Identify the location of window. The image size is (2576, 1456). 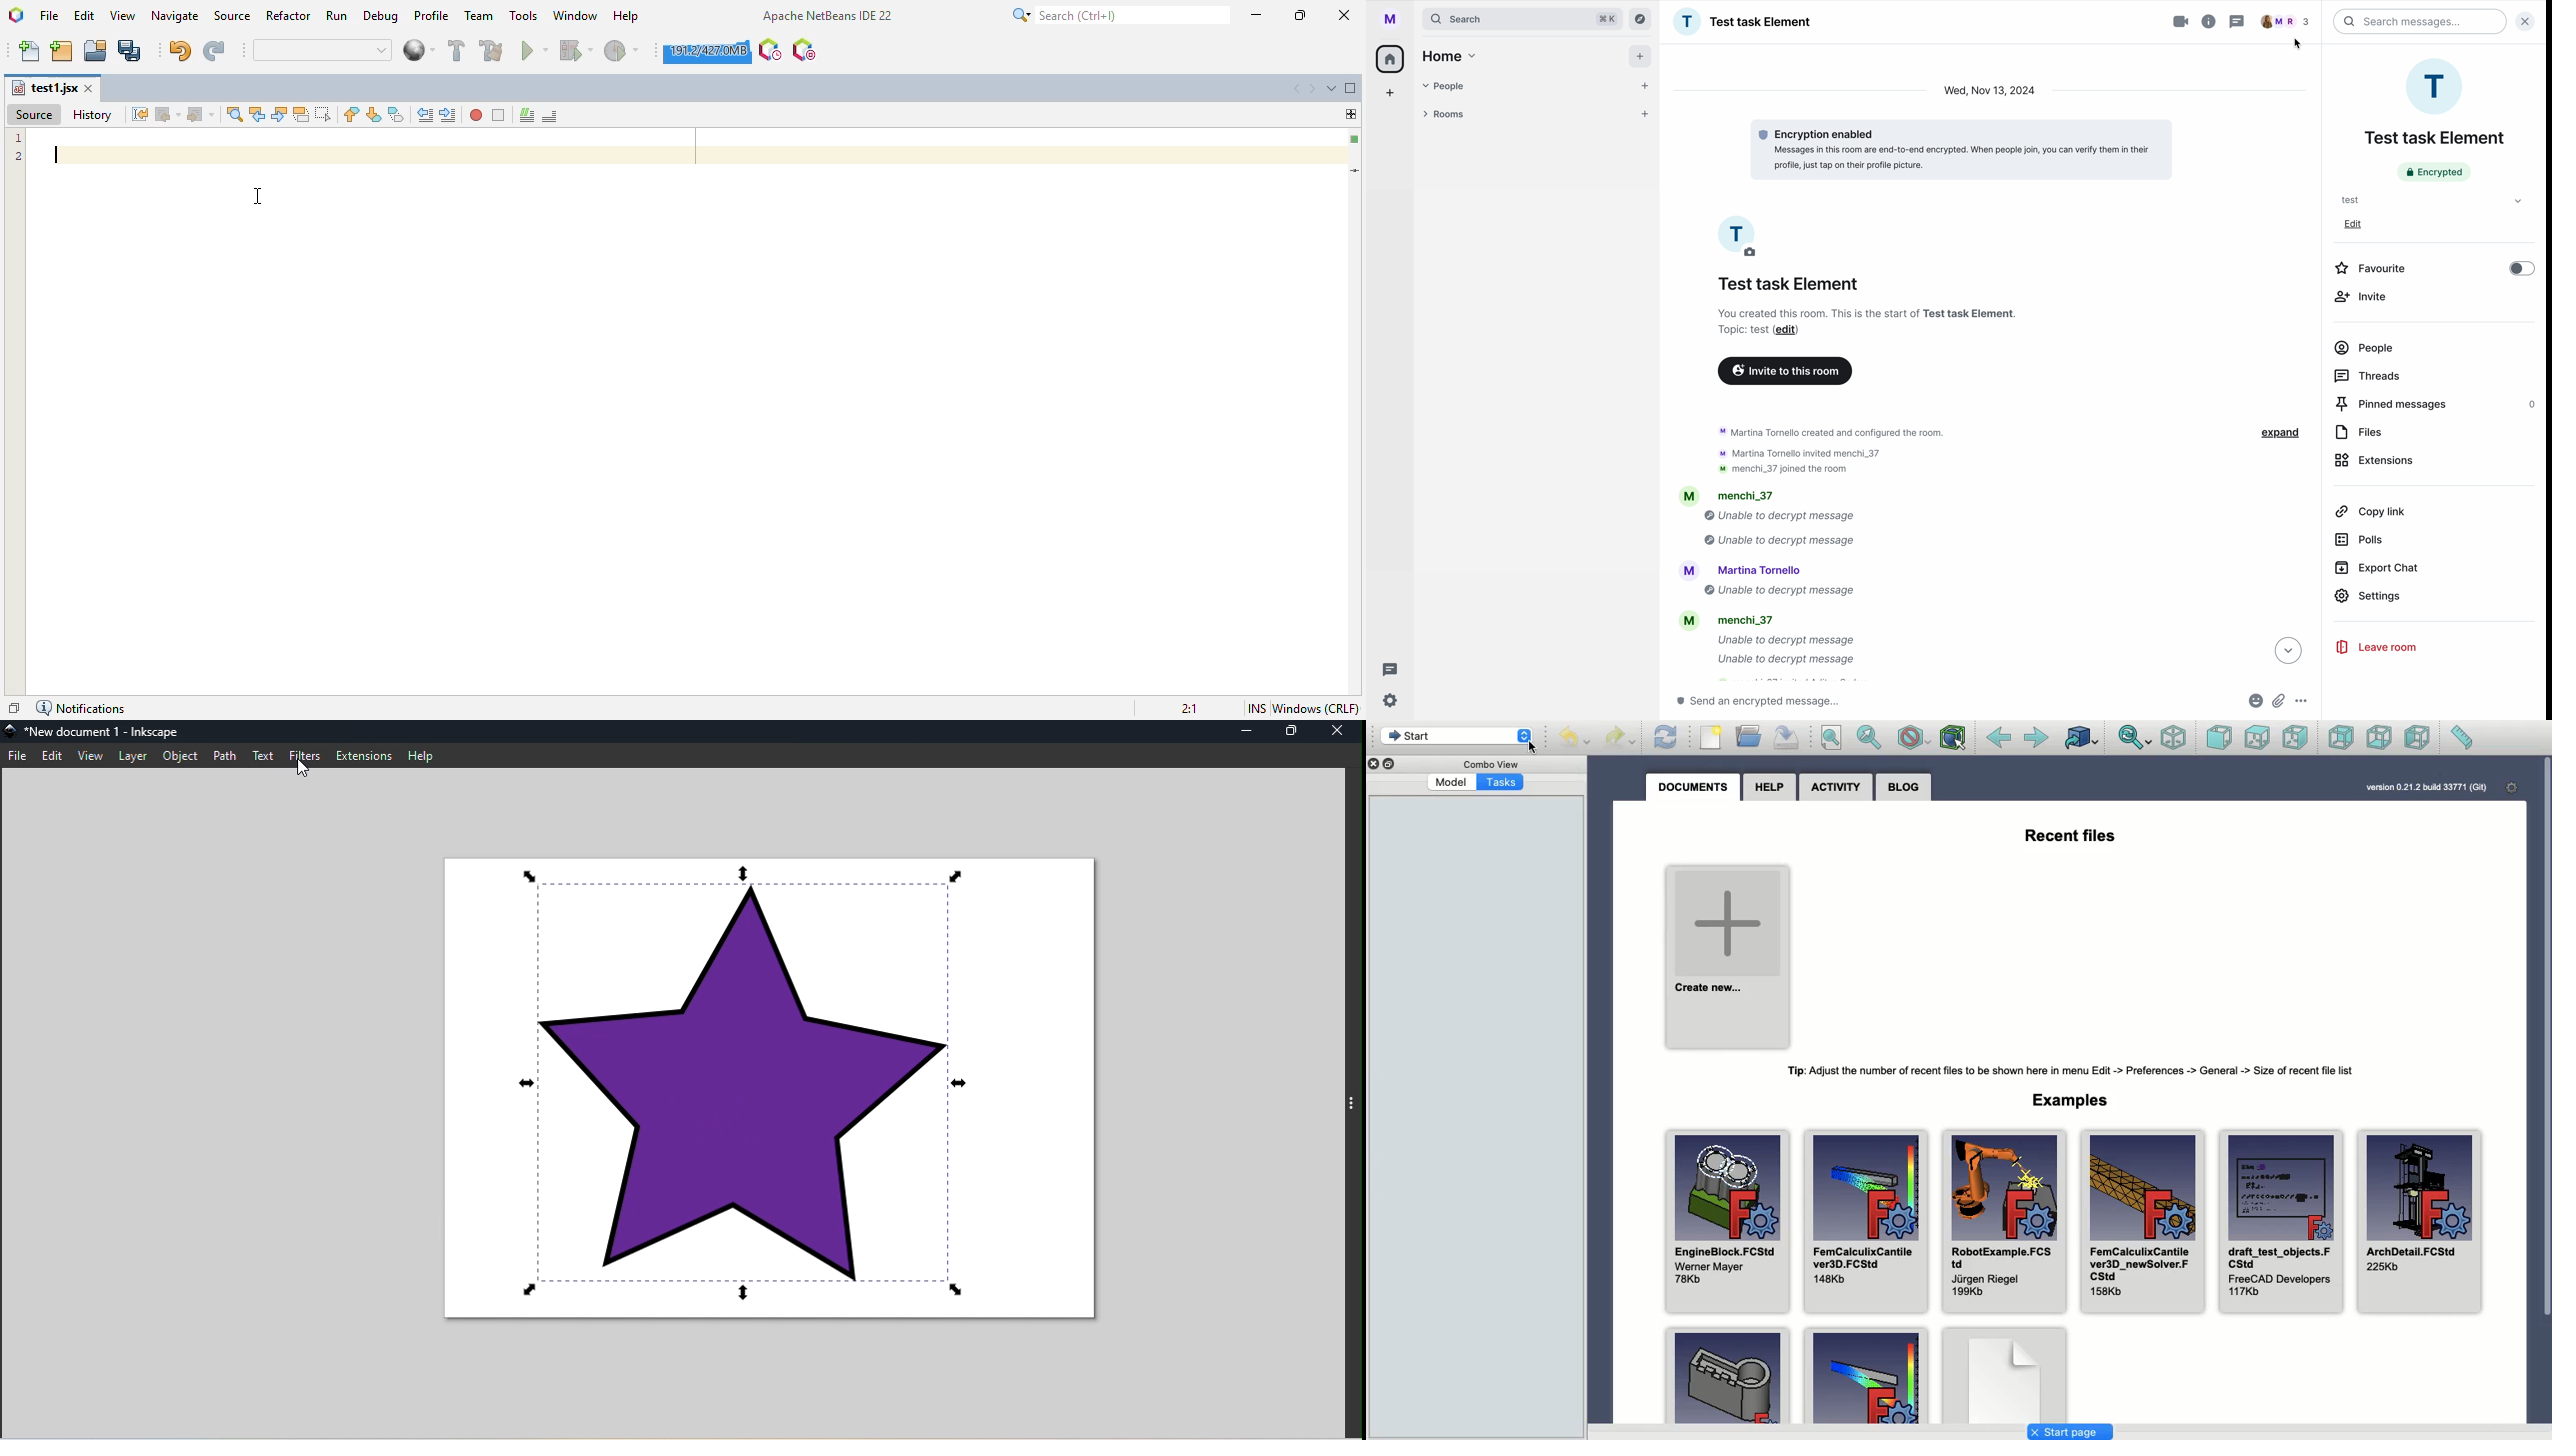
(575, 14).